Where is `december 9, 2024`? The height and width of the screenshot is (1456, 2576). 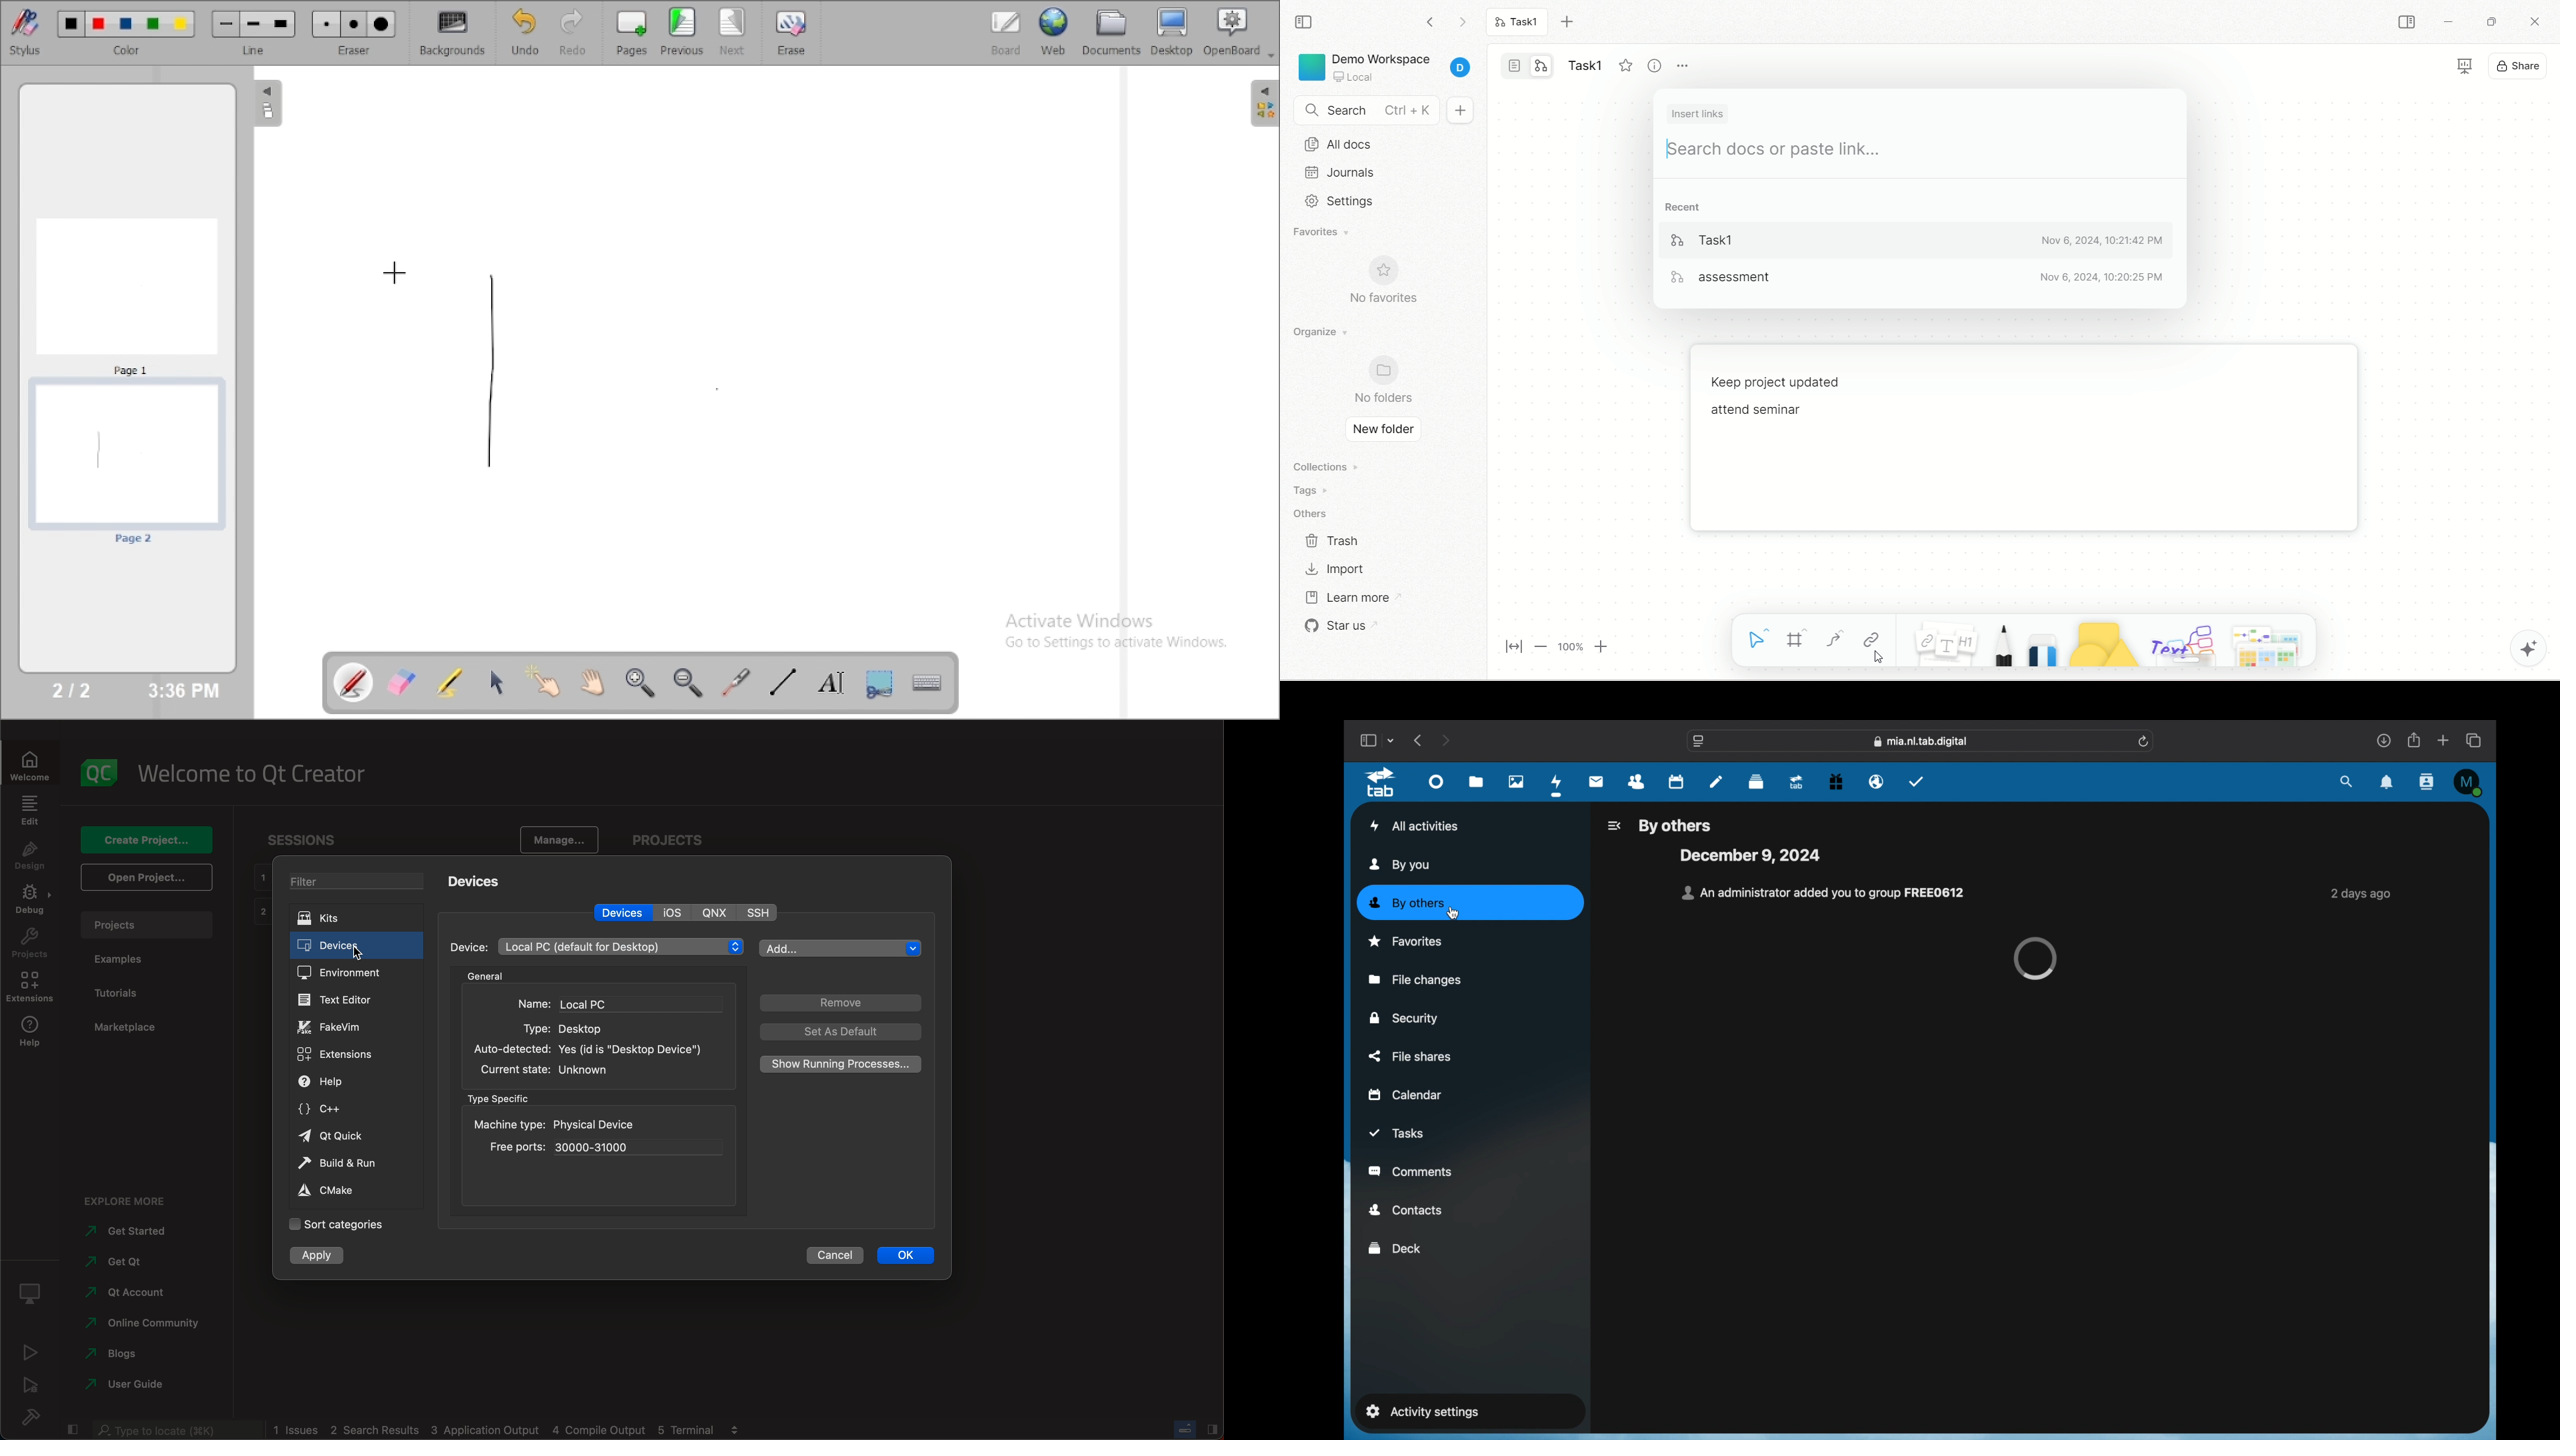 december 9, 2024 is located at coordinates (1749, 855).